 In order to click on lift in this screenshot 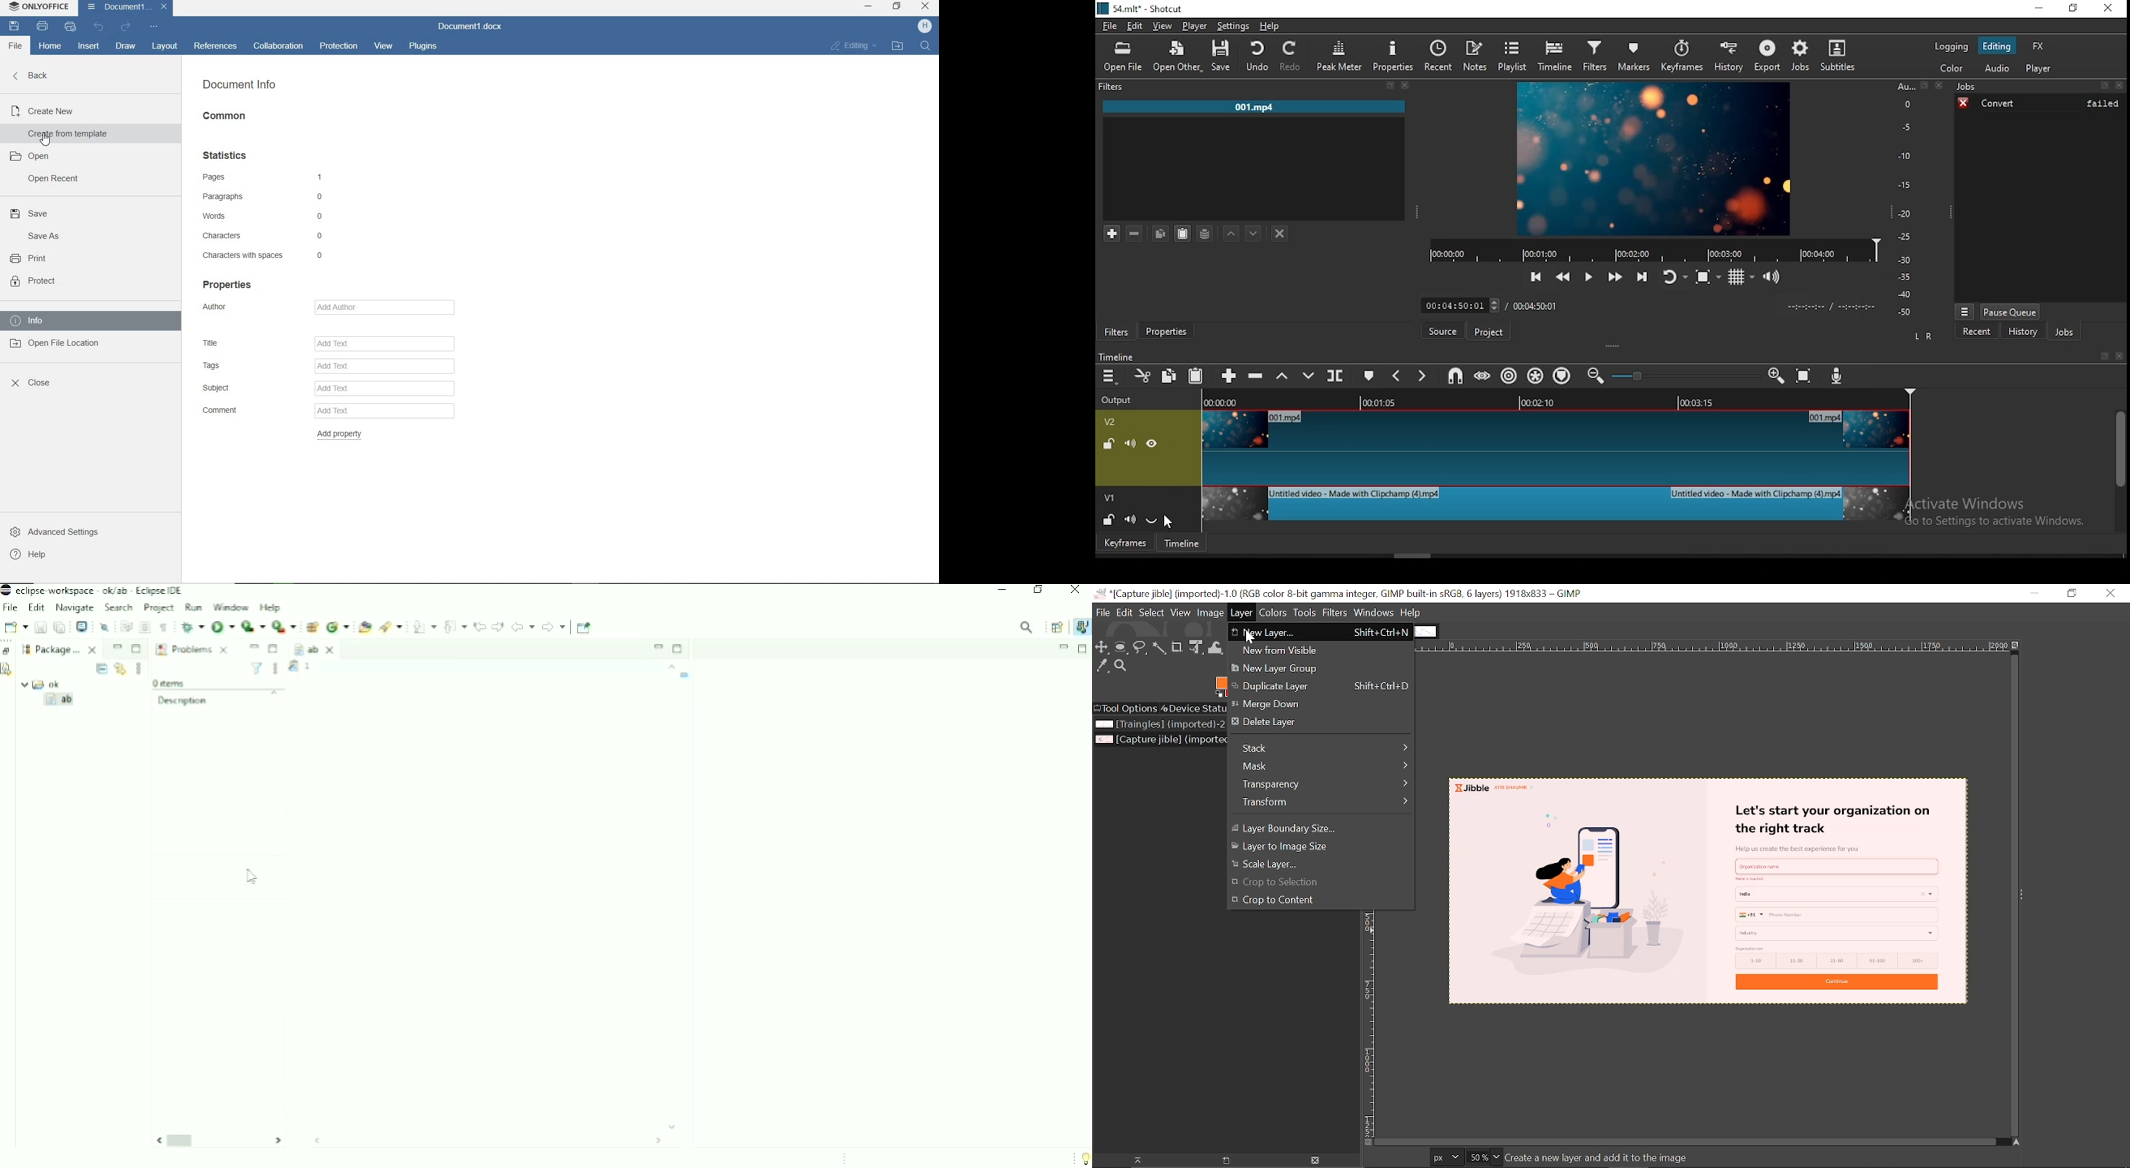, I will do `click(1281, 377)`.